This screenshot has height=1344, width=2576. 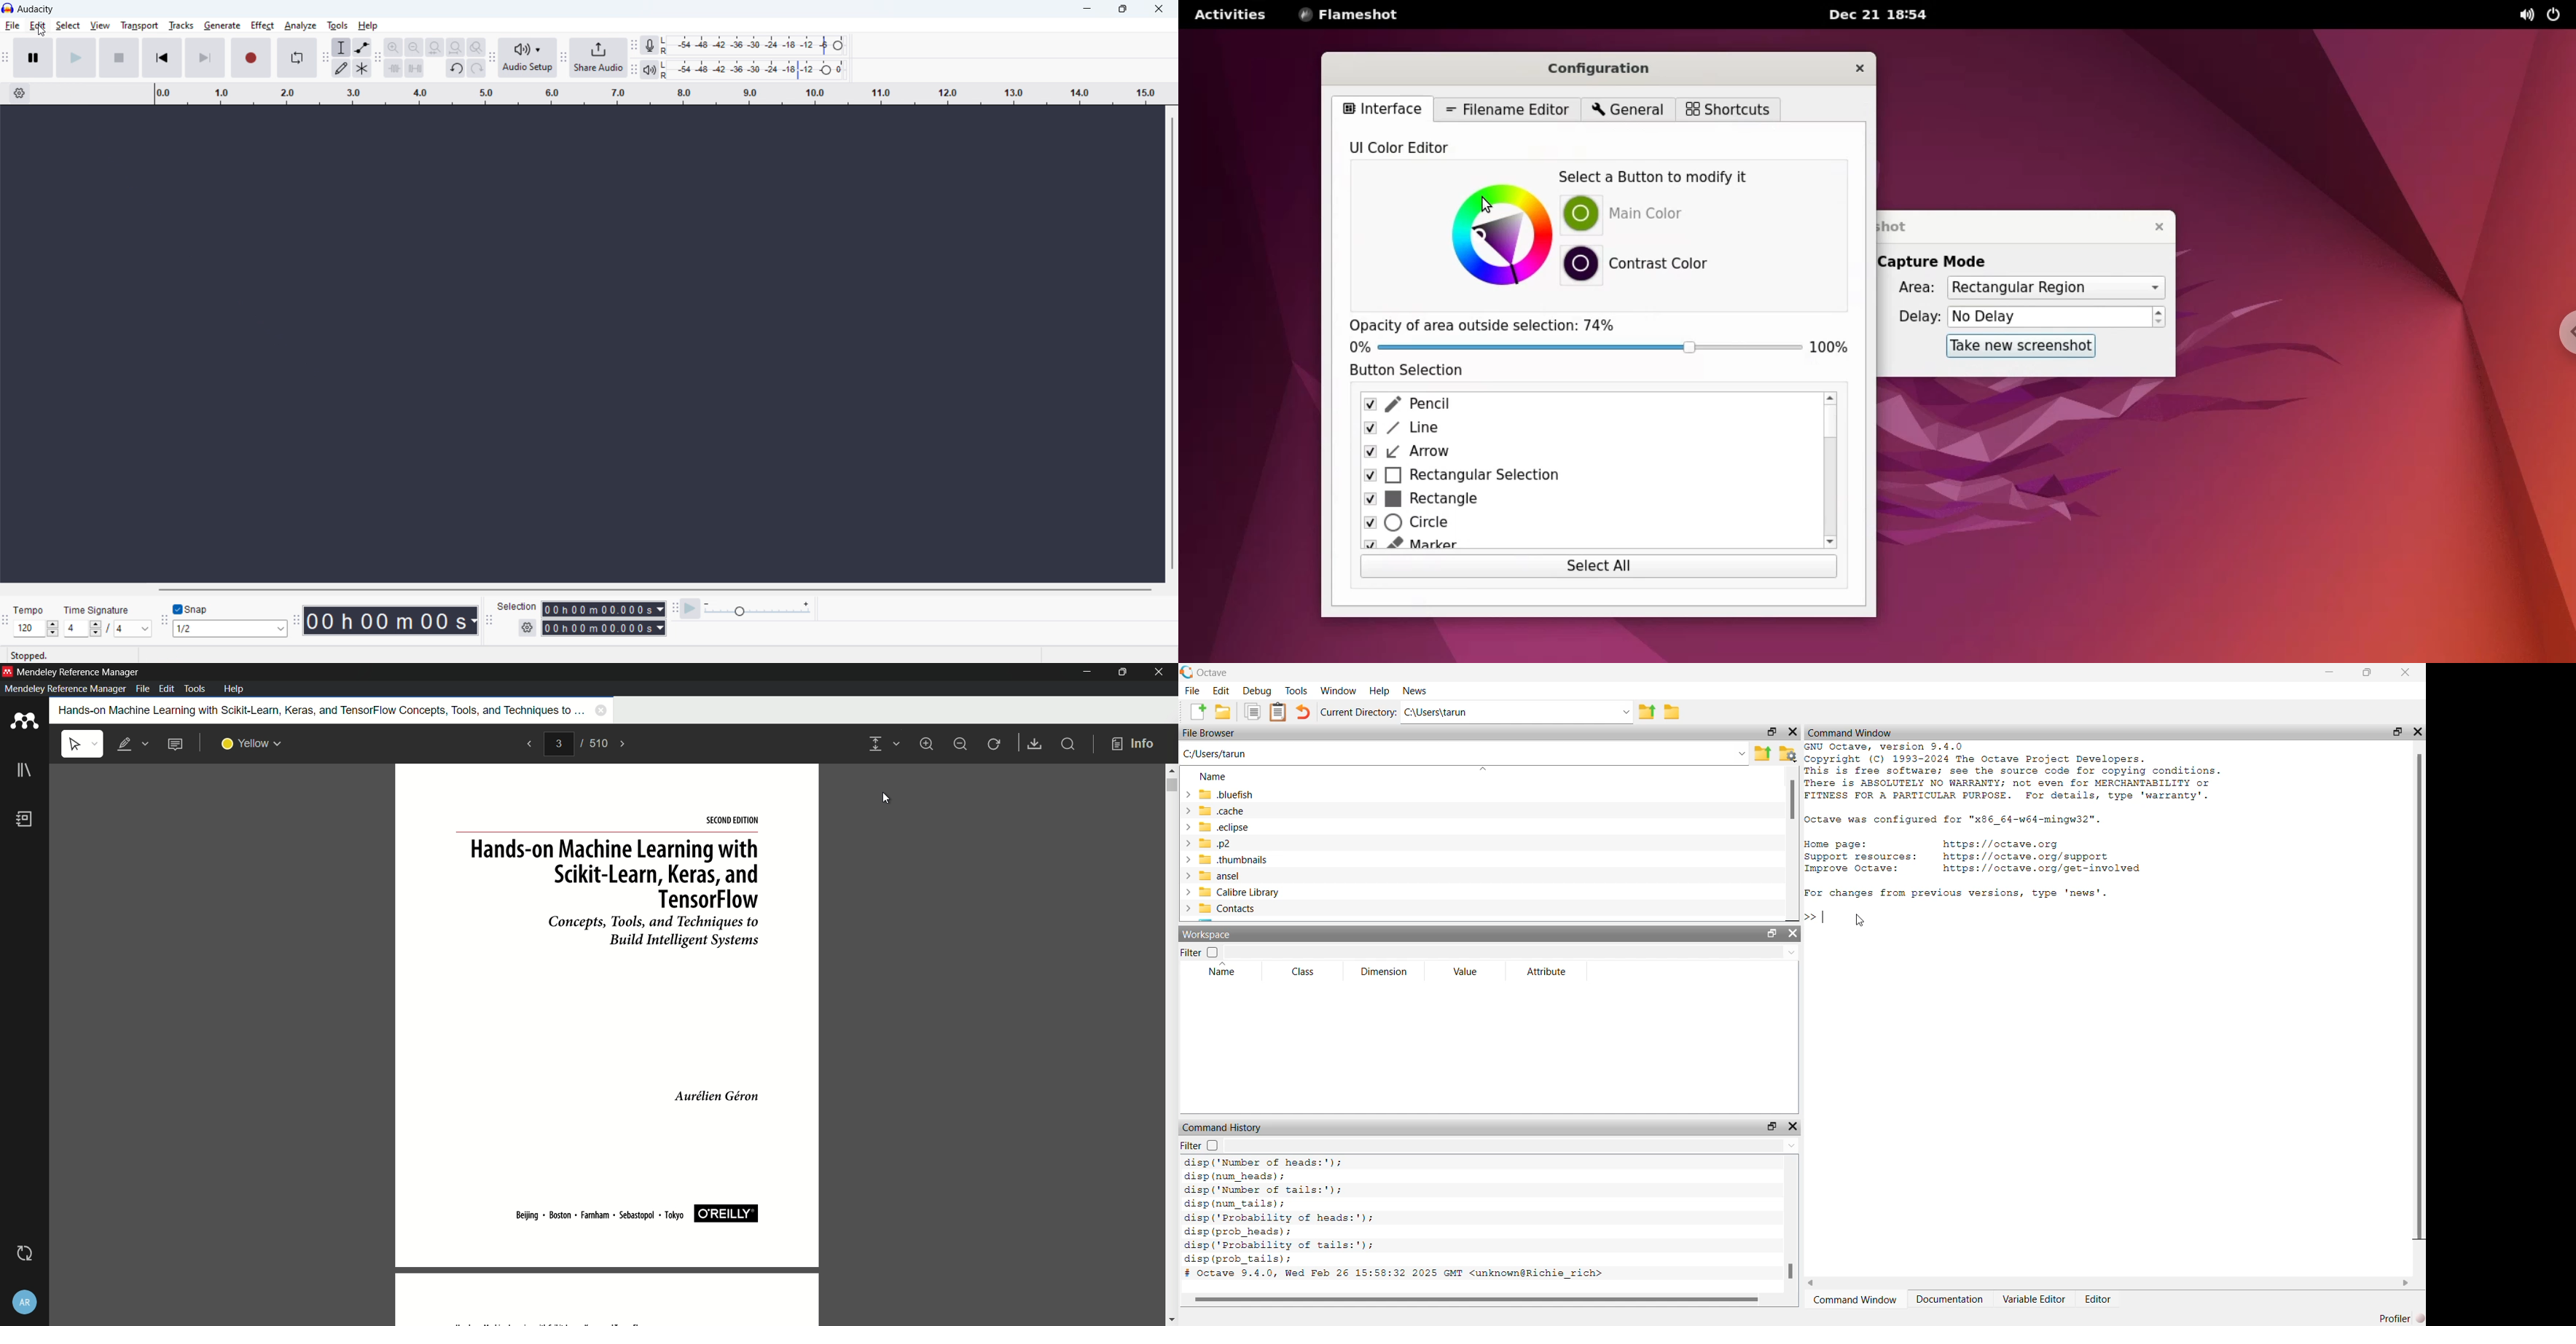 I want to click on Workspace, so click(x=1208, y=935).